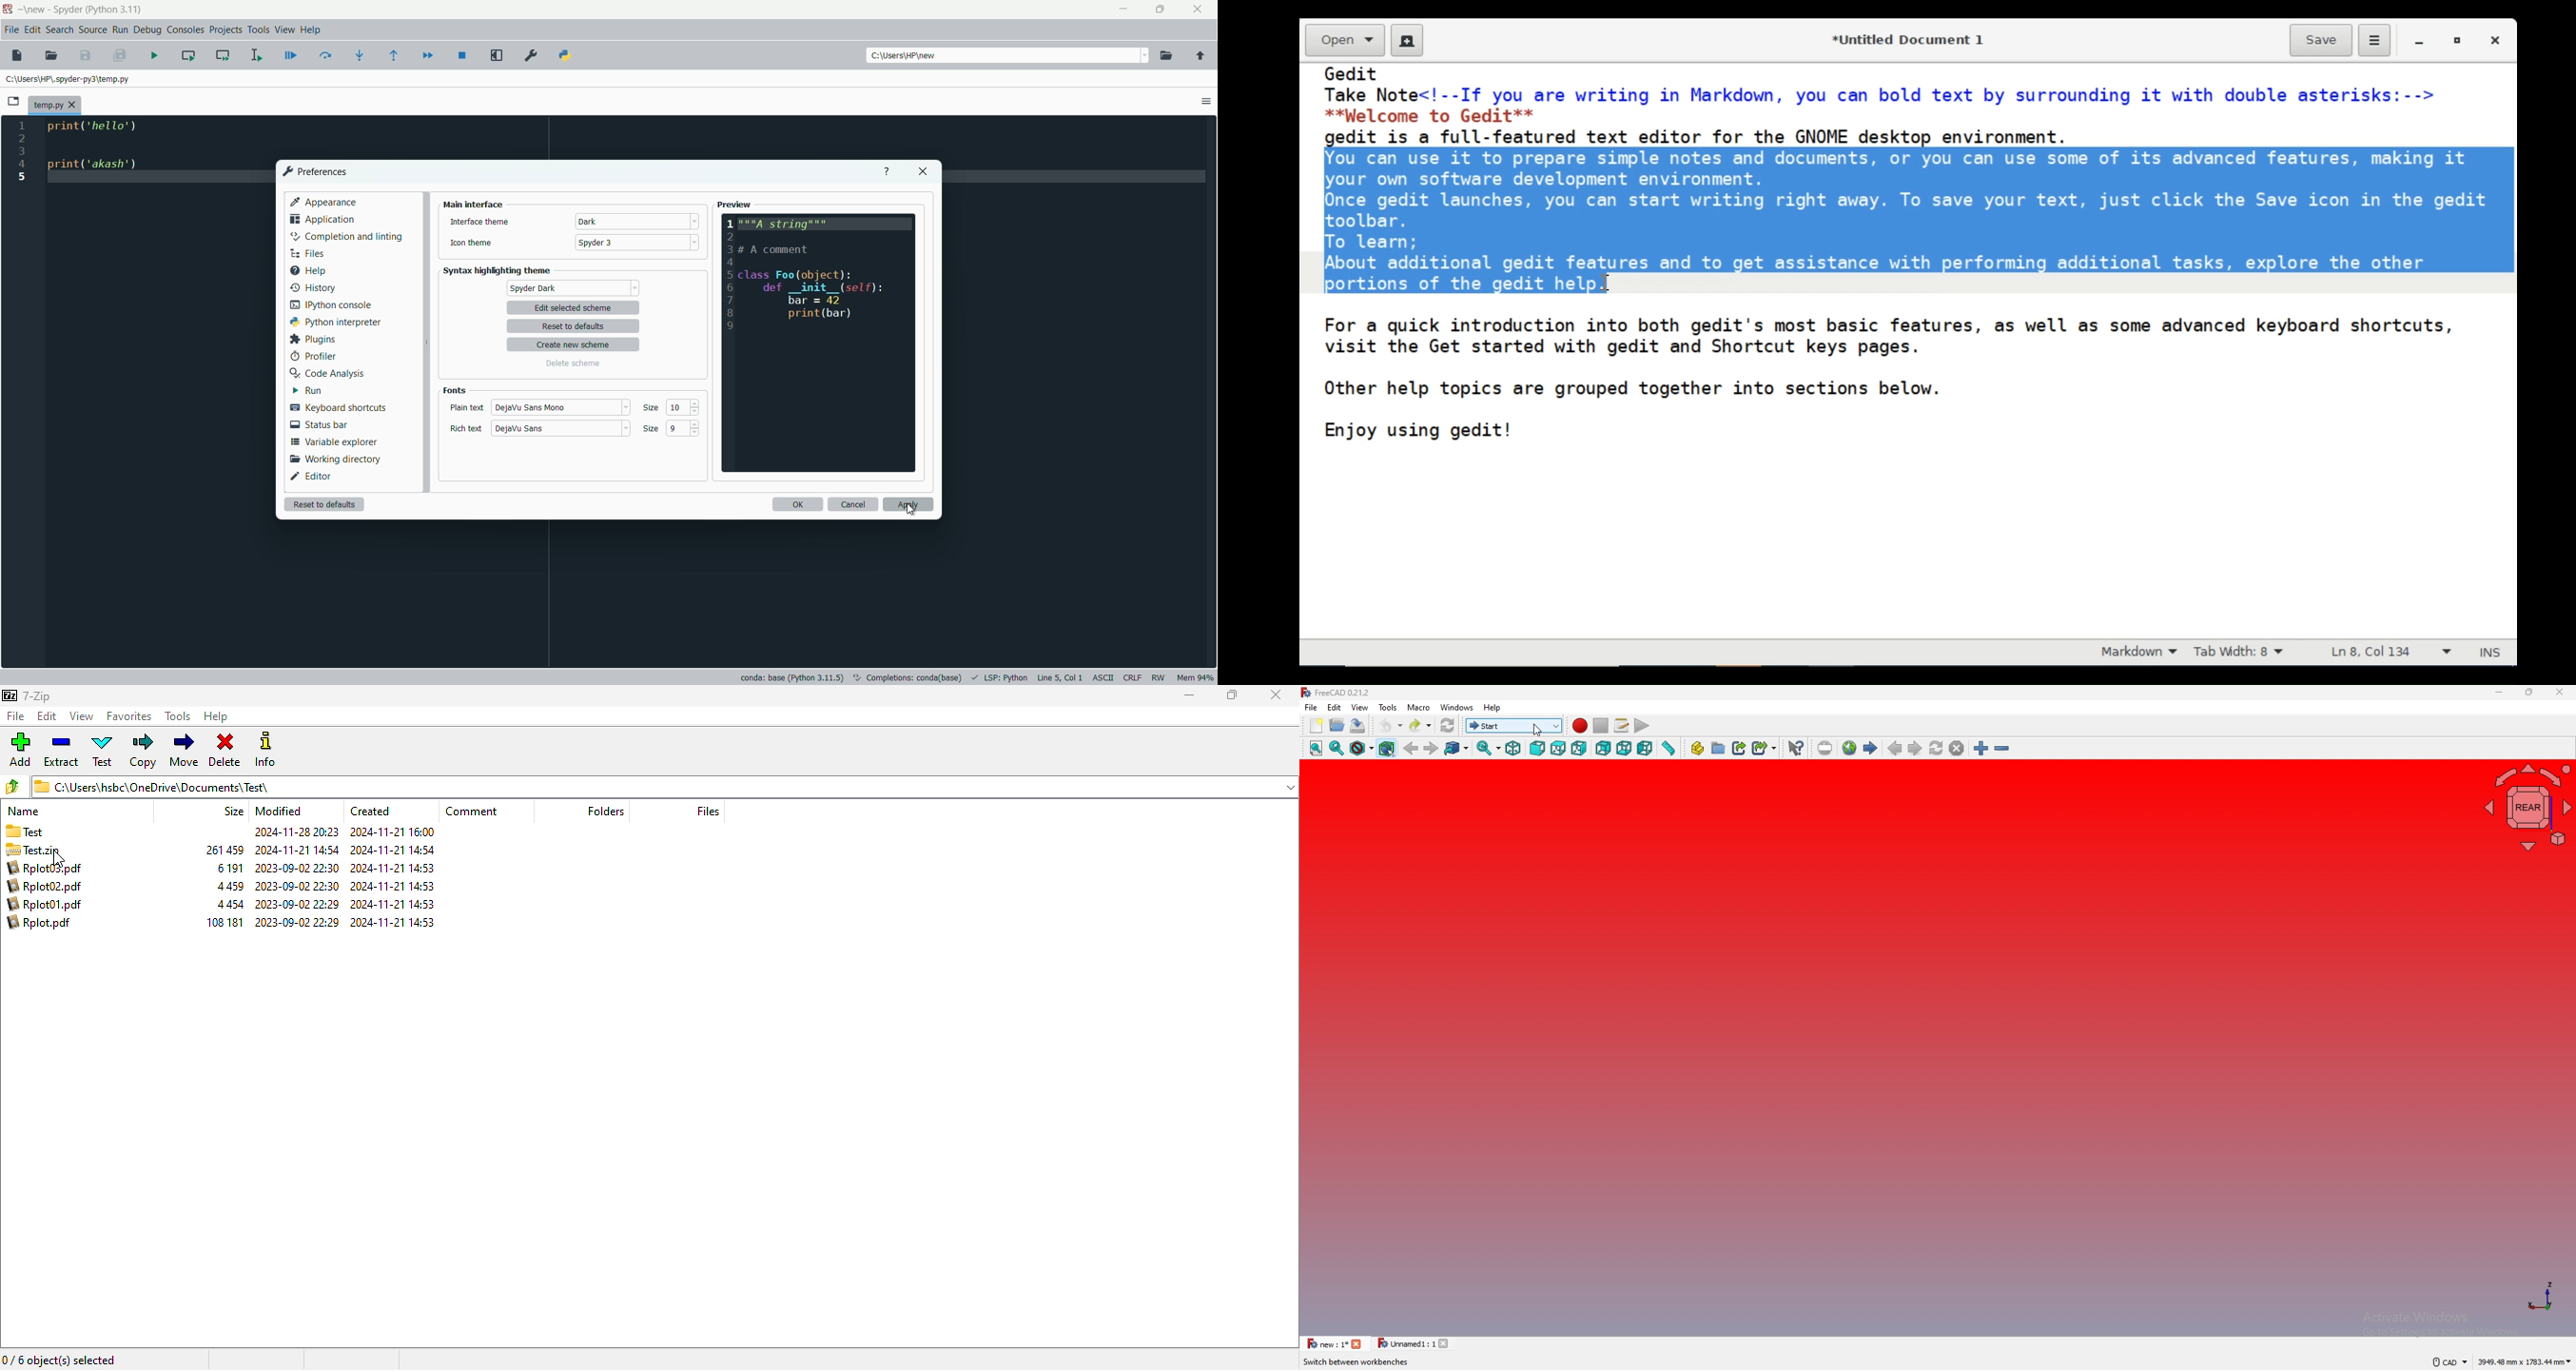 The height and width of the screenshot is (1372, 2576). Describe the element at coordinates (427, 55) in the screenshot. I see `continue execution until next breakdown` at that location.